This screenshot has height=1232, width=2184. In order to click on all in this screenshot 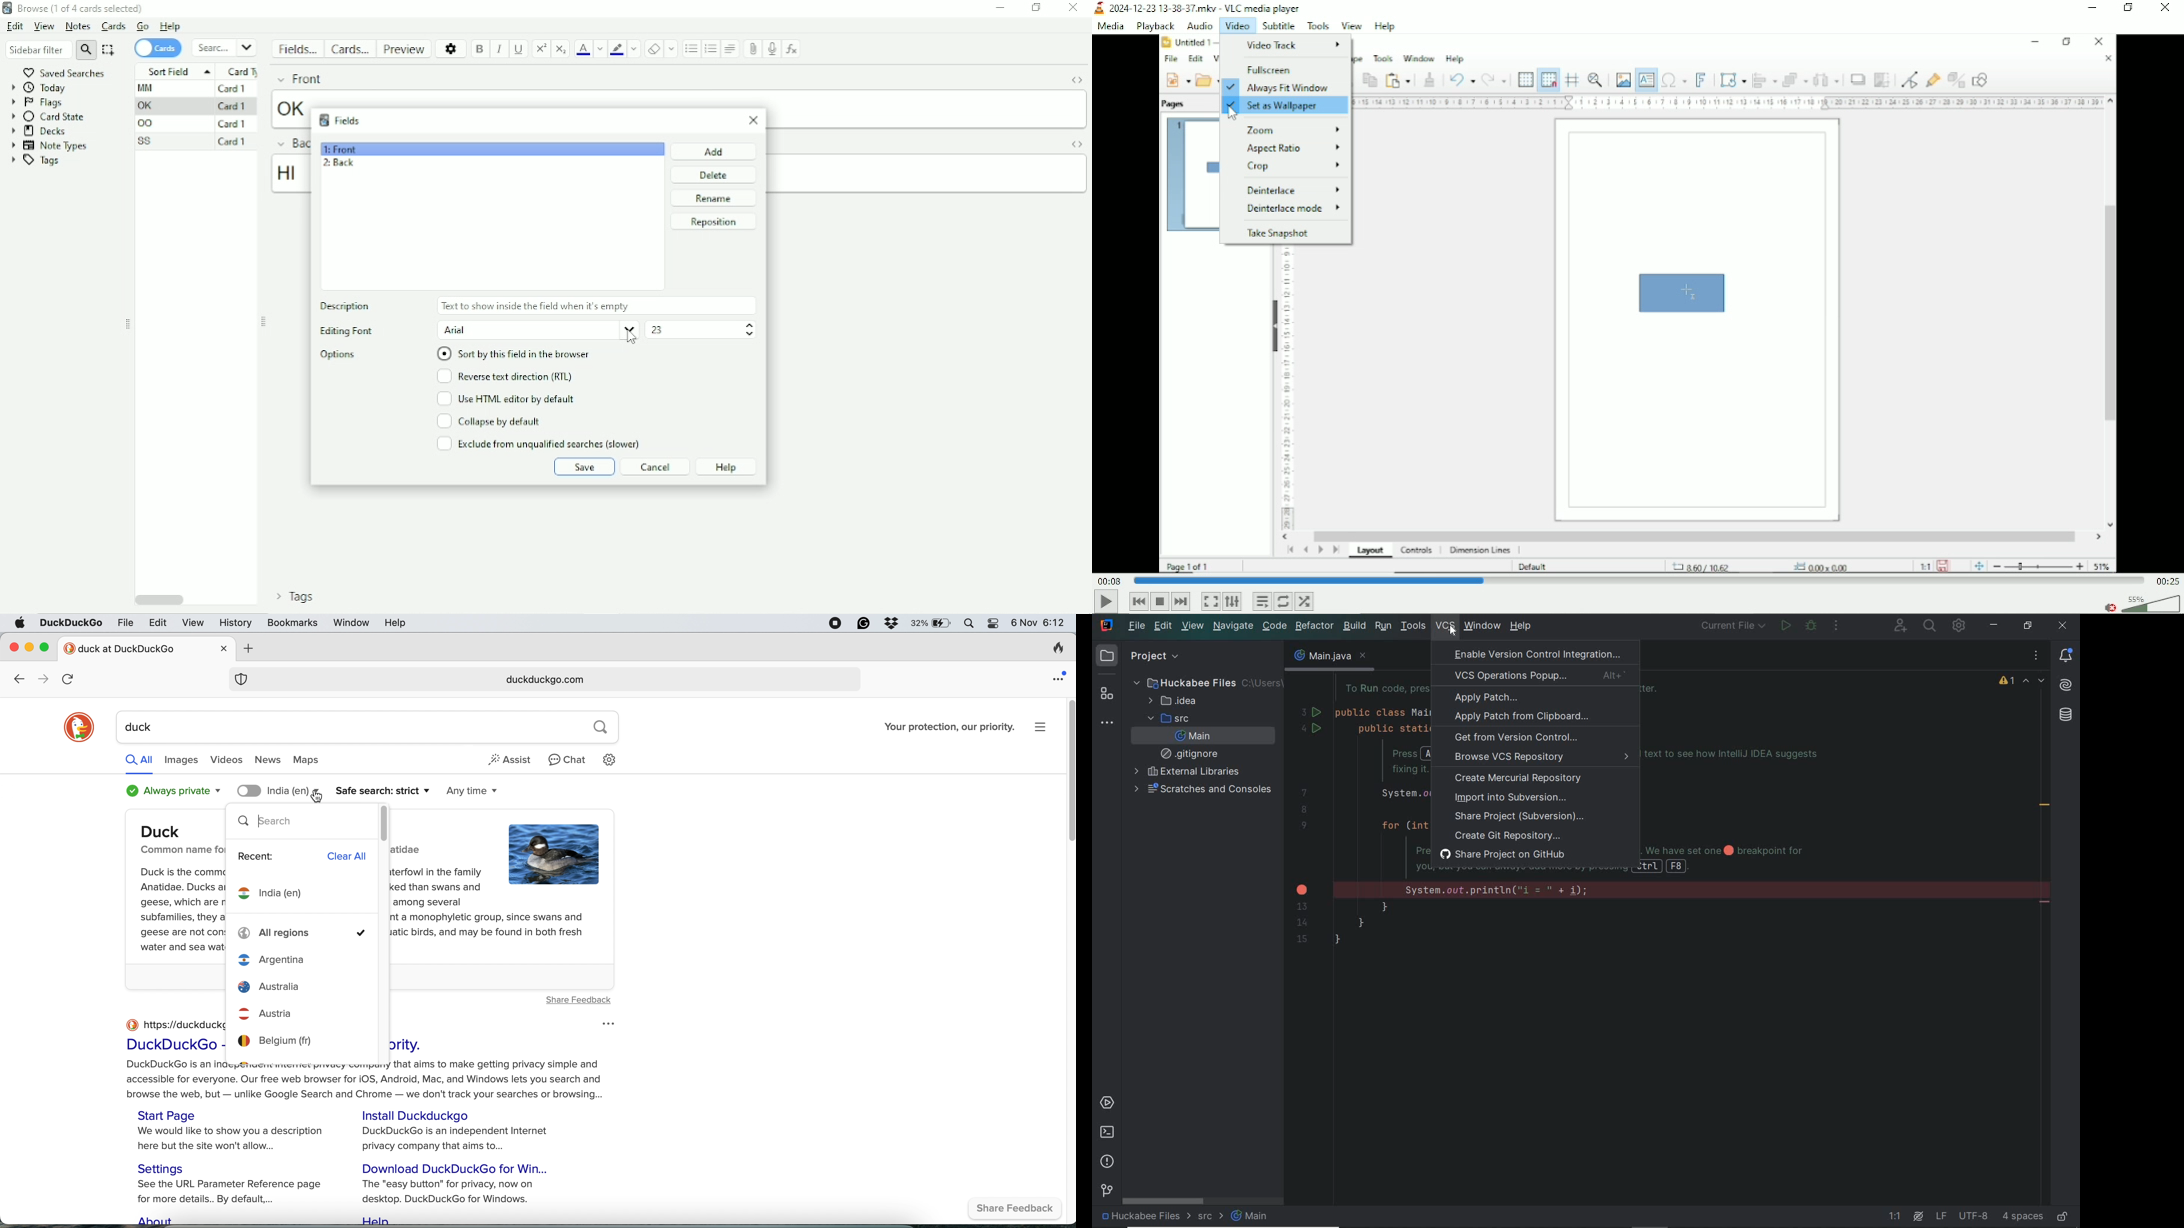, I will do `click(139, 759)`.